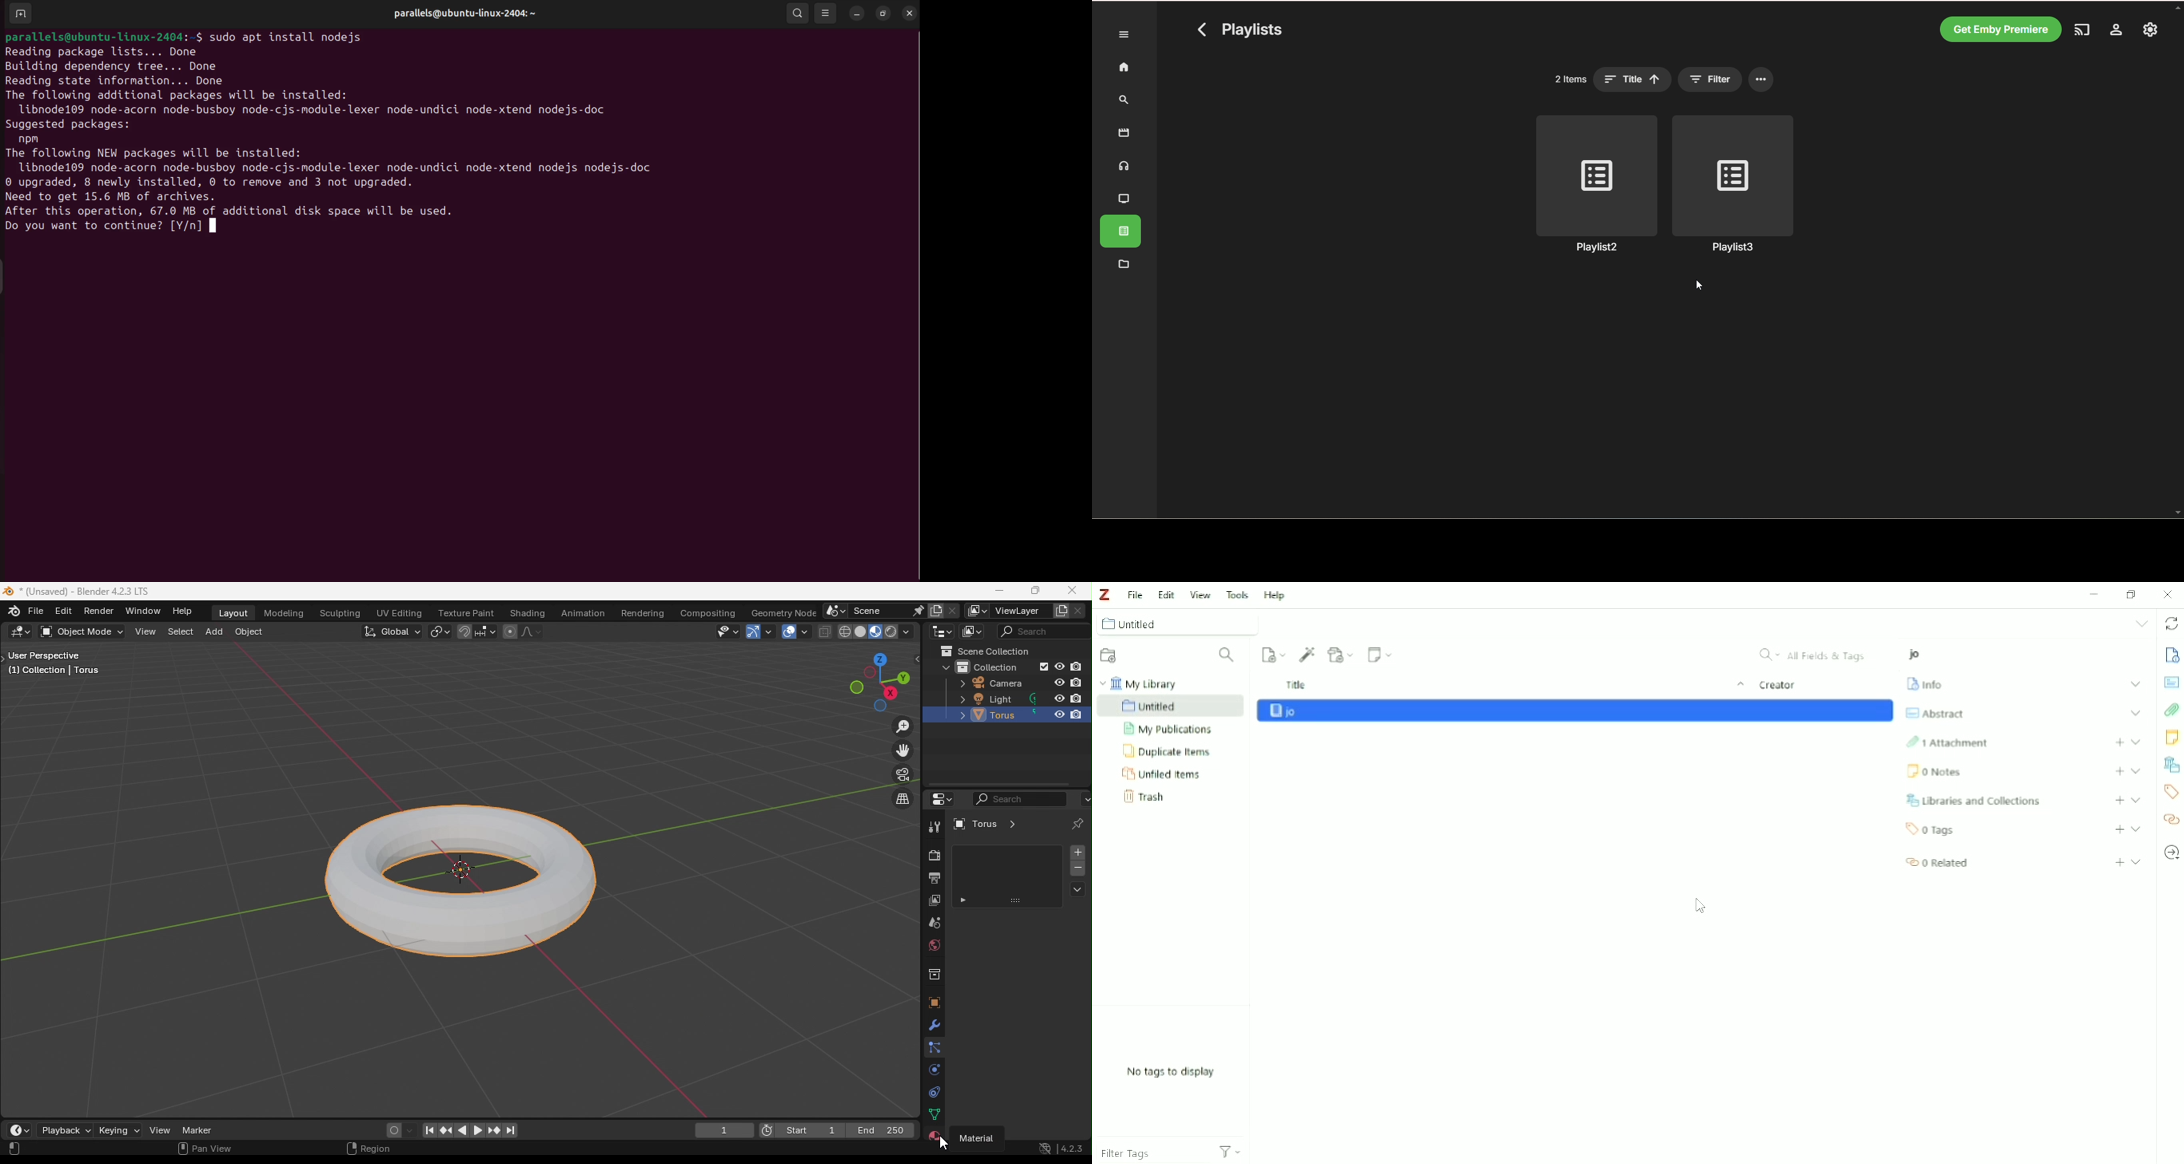 This screenshot has width=2184, height=1176. I want to click on Editor type, so click(942, 632).